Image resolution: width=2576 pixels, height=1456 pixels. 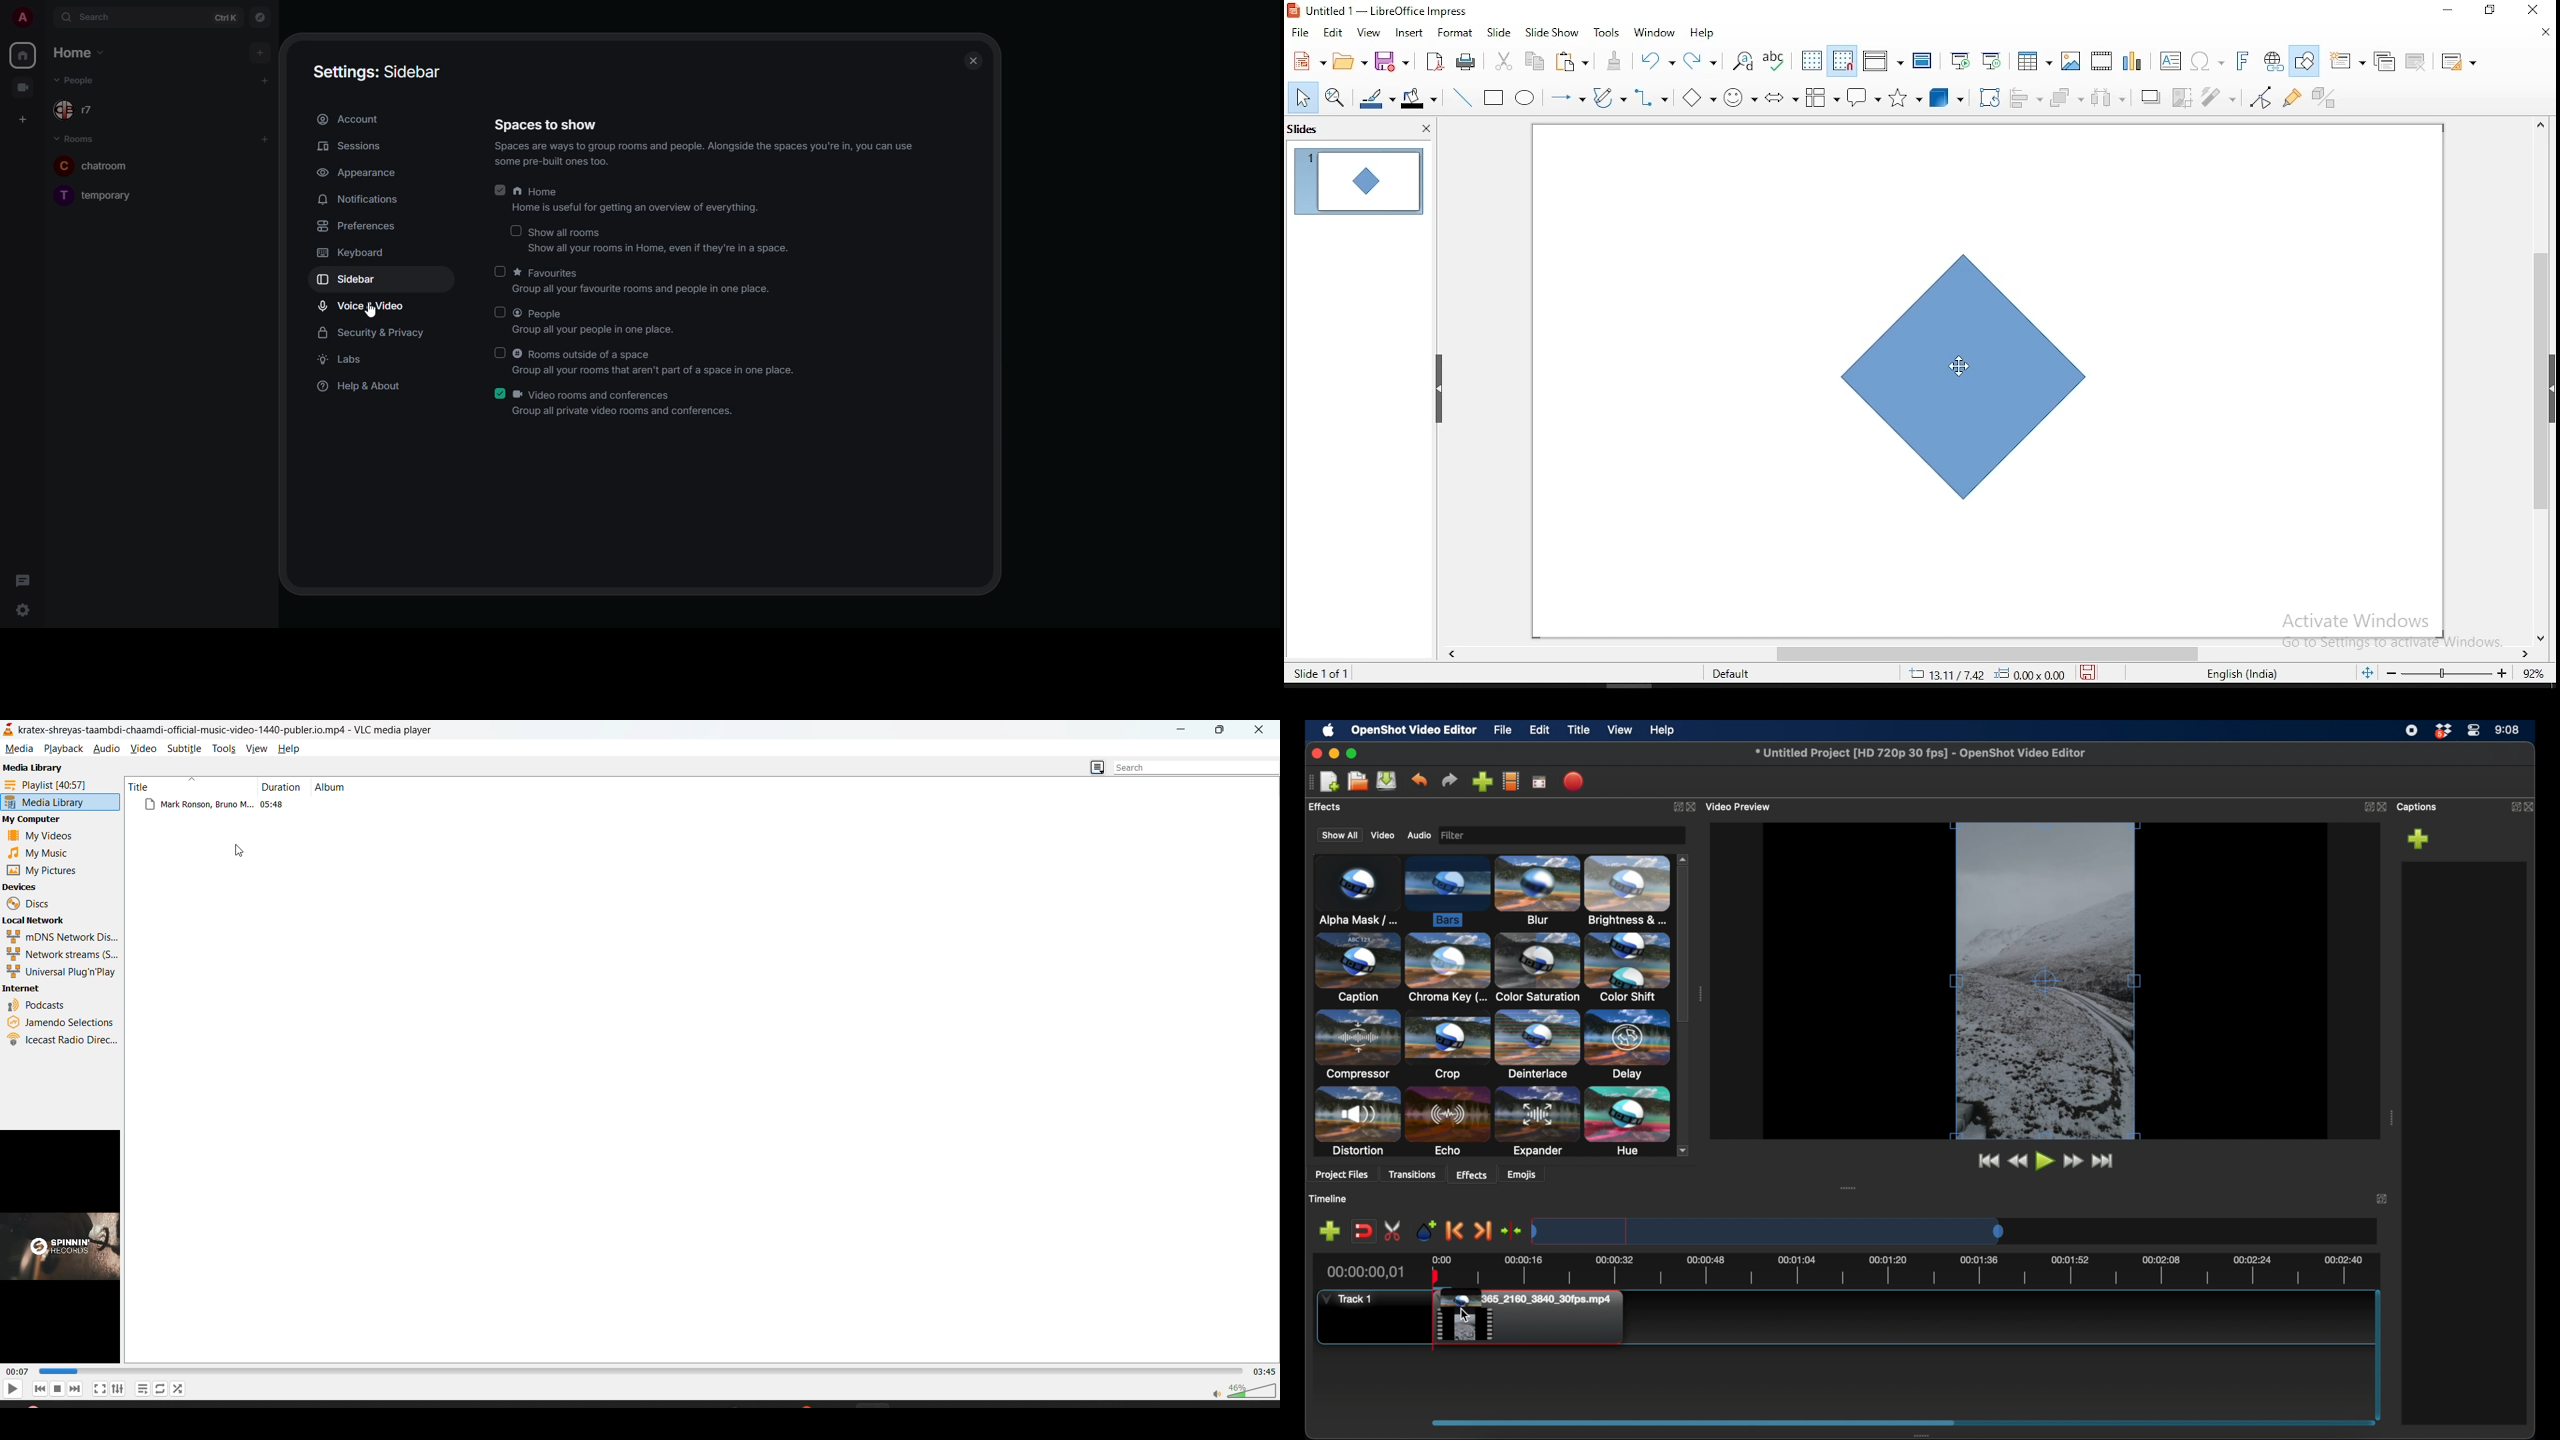 What do you see at coordinates (61, 1039) in the screenshot?
I see `icecast` at bounding box center [61, 1039].